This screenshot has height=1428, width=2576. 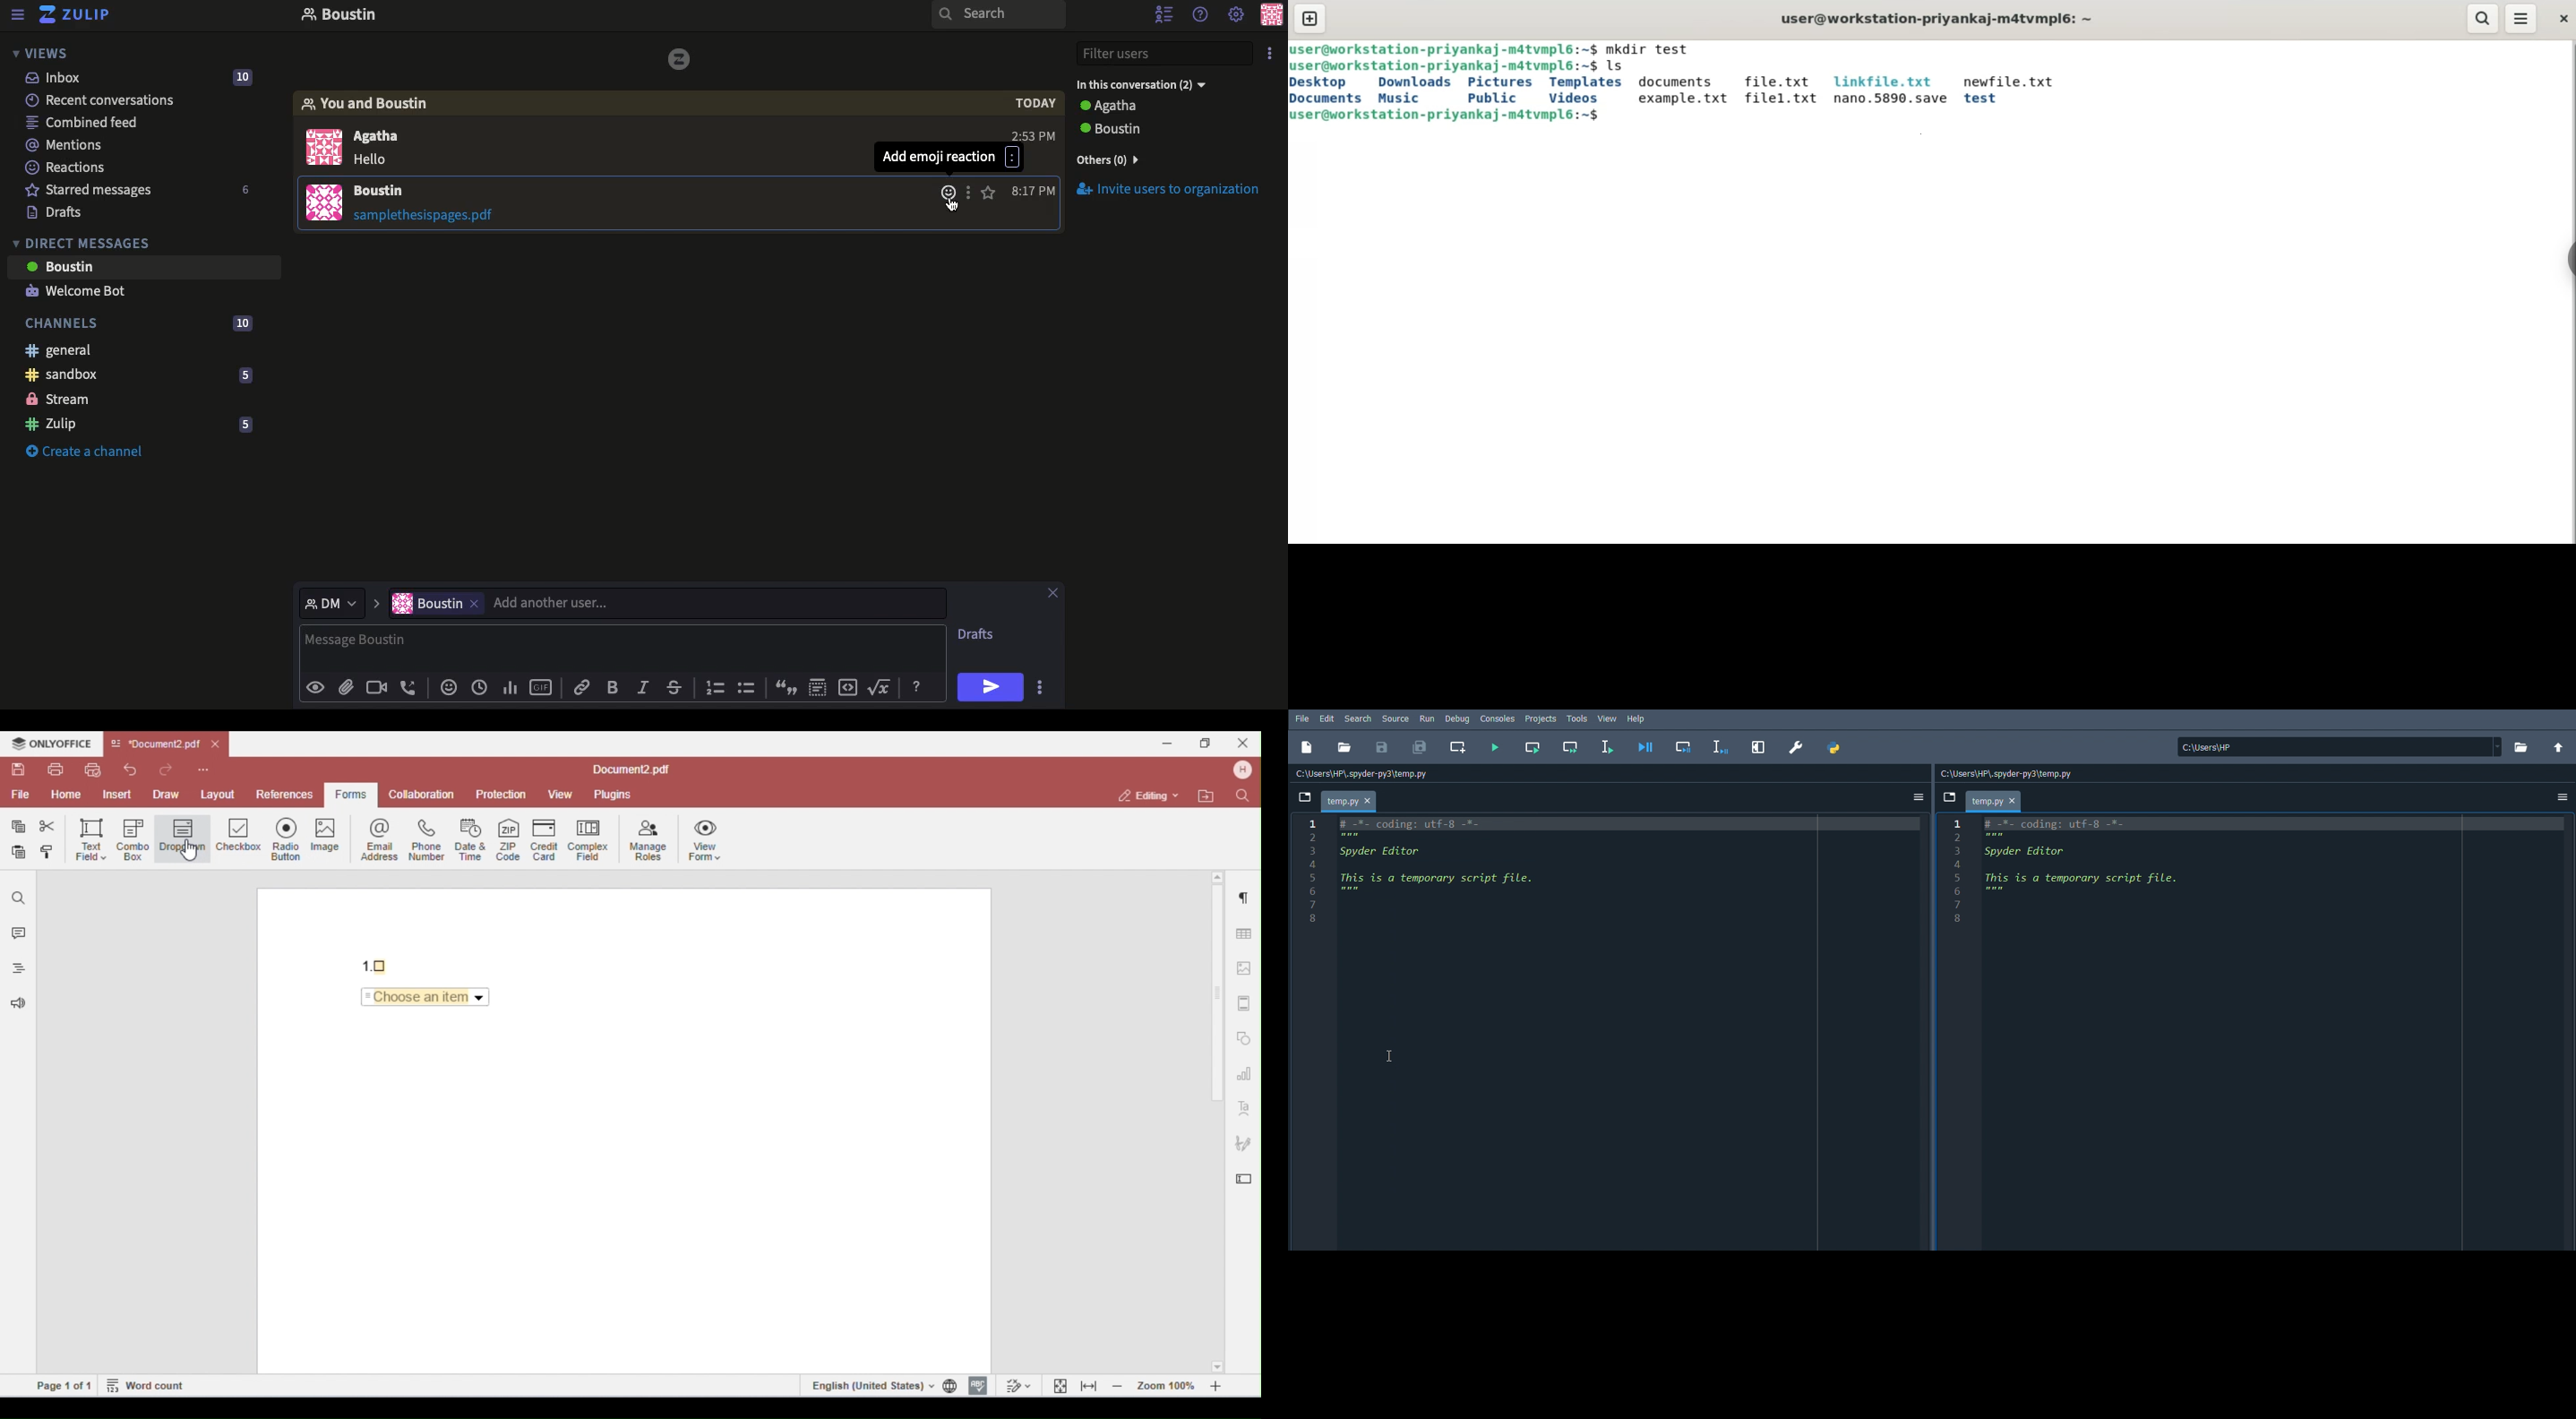 I want to click on Preferences, so click(x=1795, y=747).